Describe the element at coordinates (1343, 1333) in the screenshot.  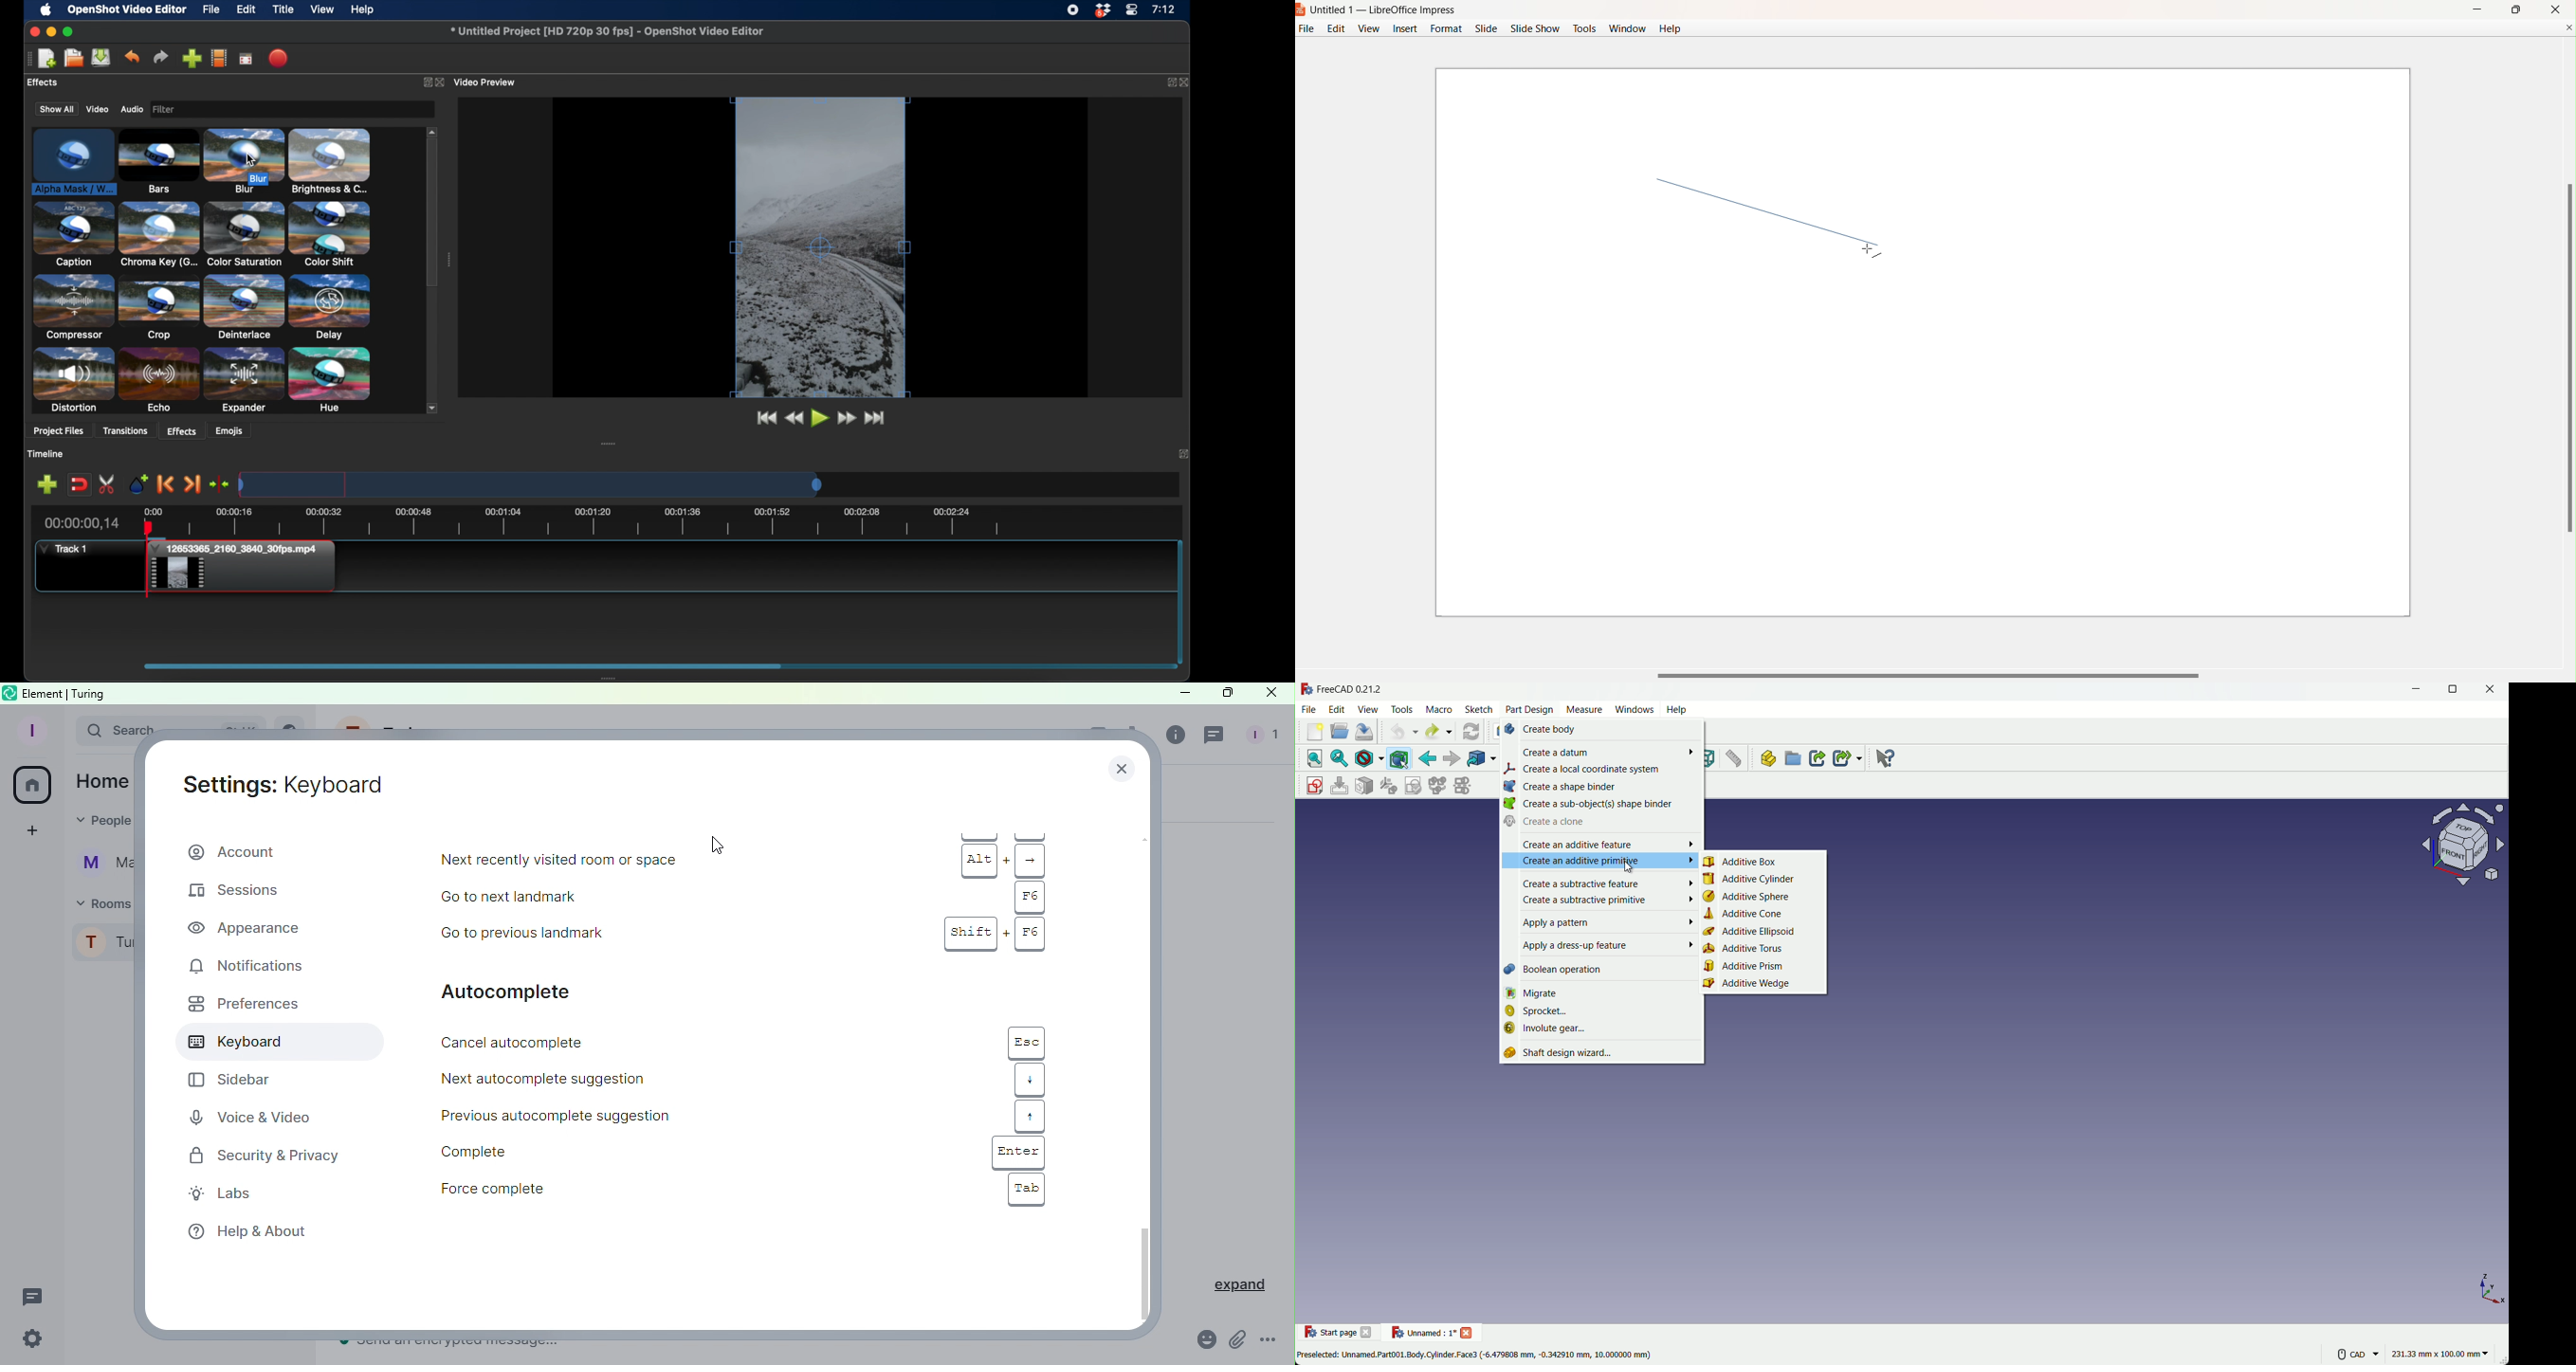
I see `start page` at that location.